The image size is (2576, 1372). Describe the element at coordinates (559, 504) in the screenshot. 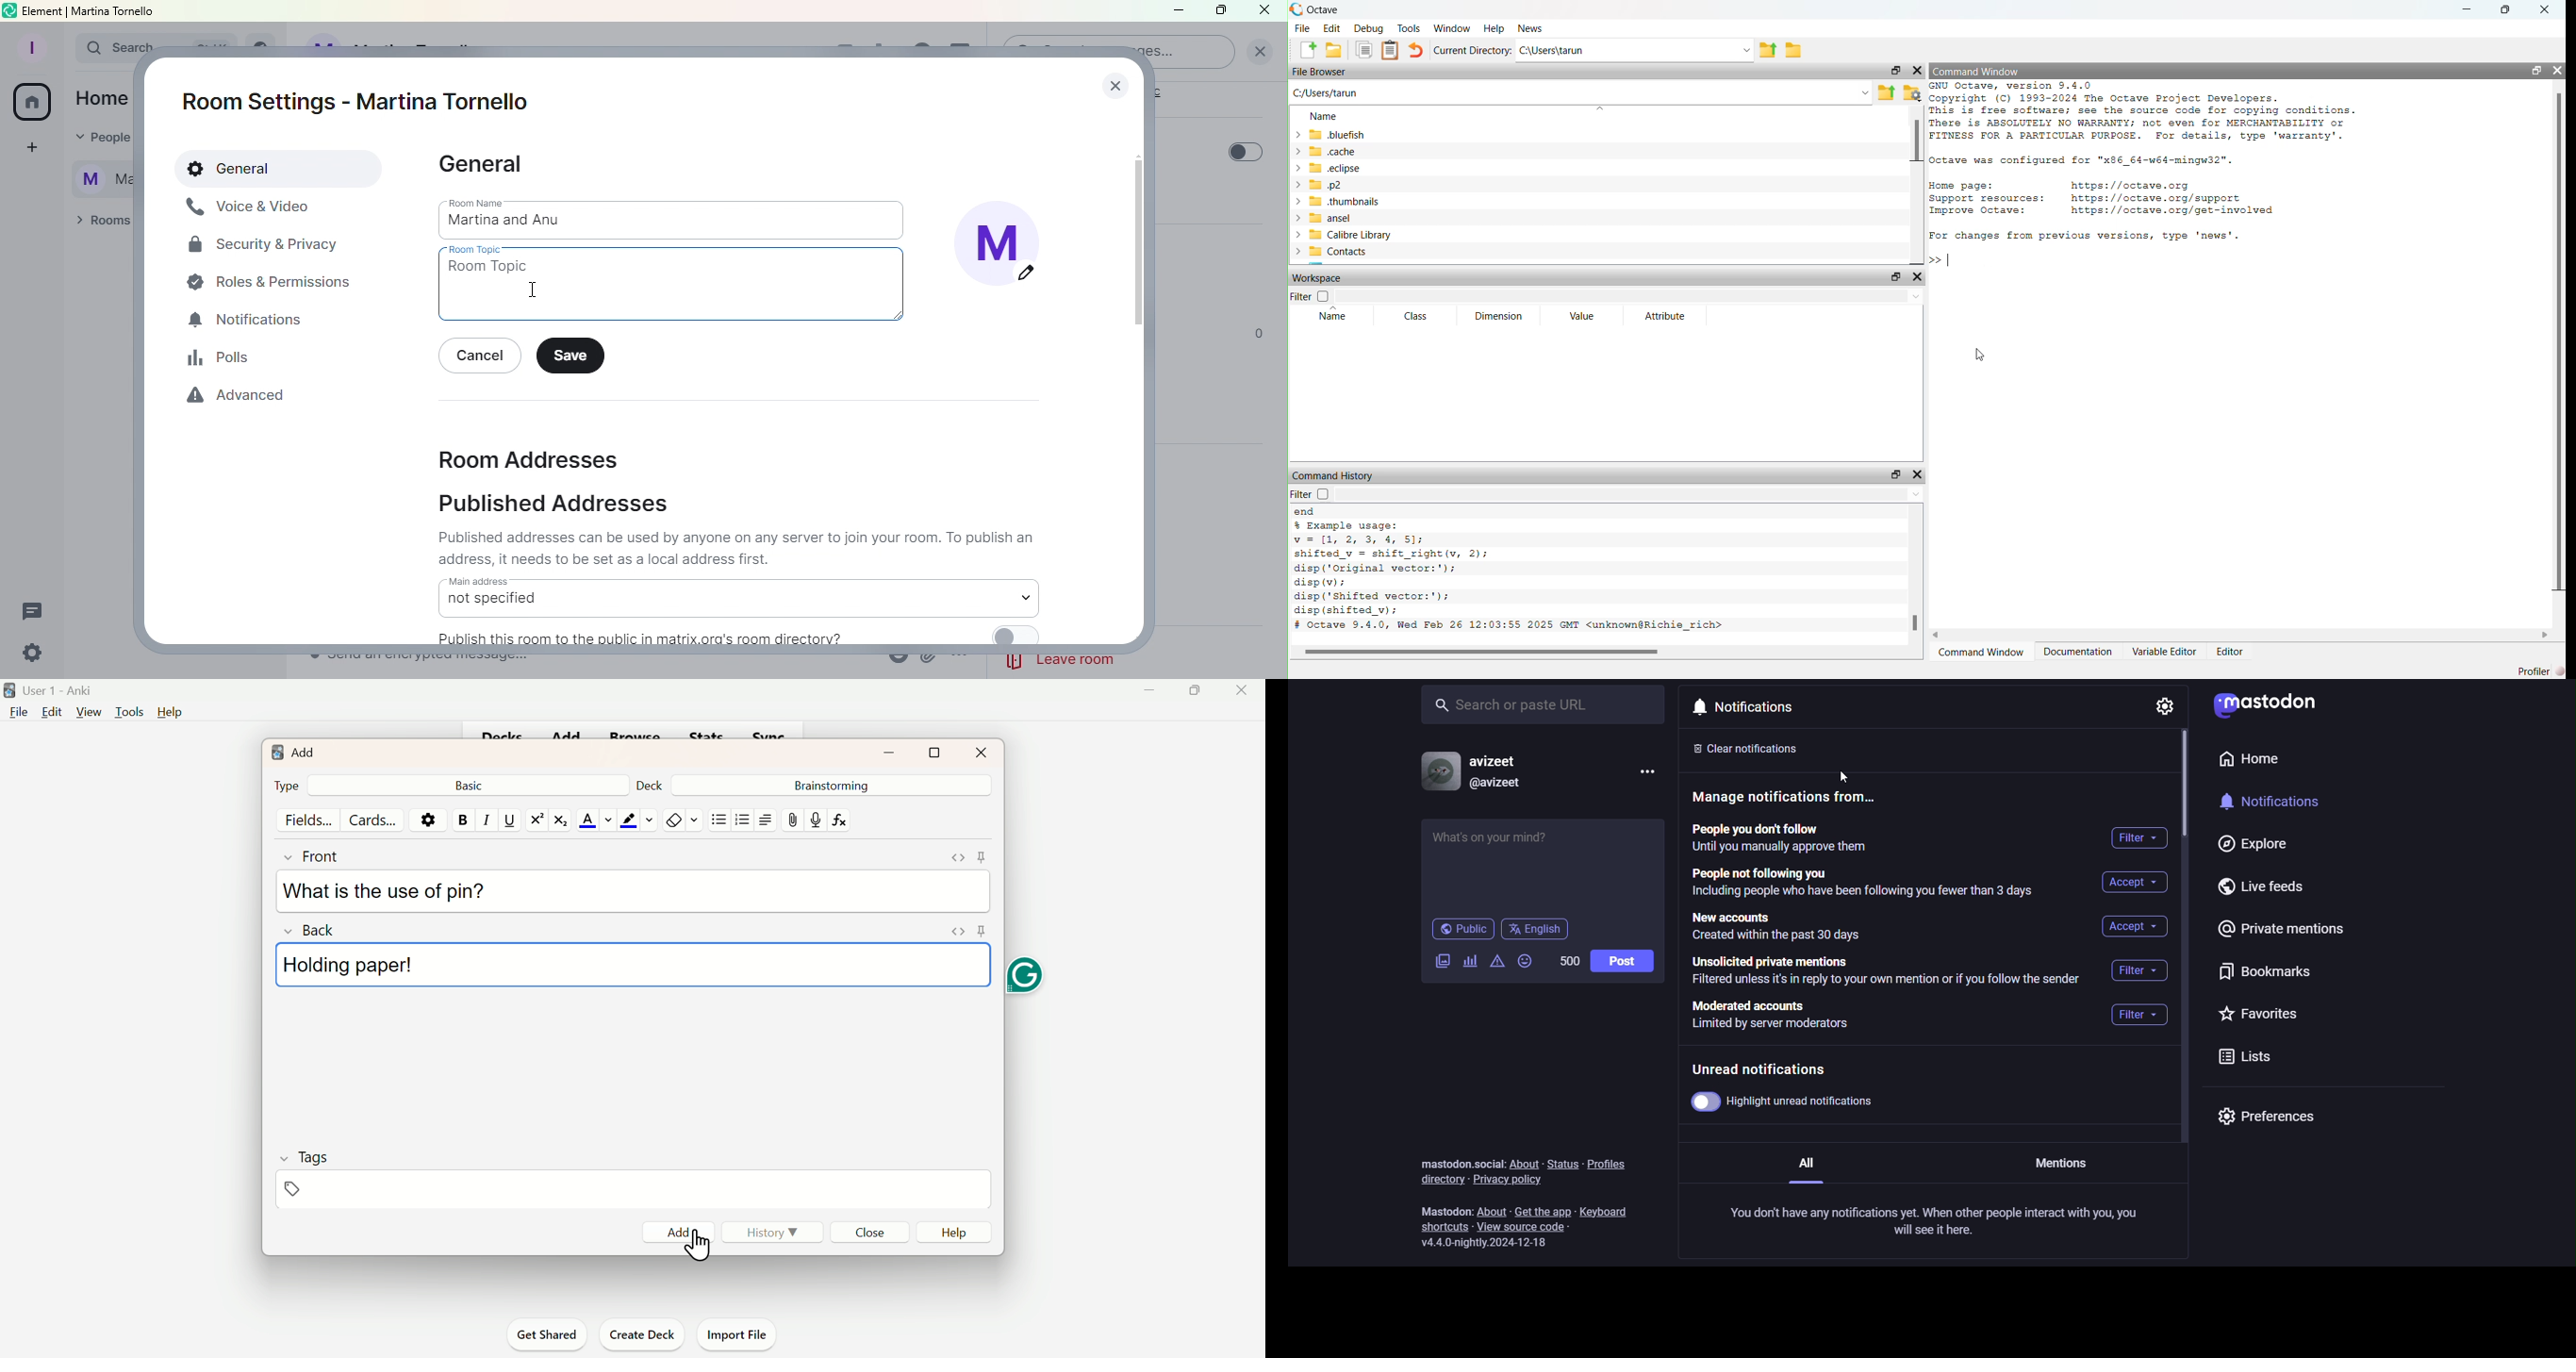

I see `Published addresses` at that location.